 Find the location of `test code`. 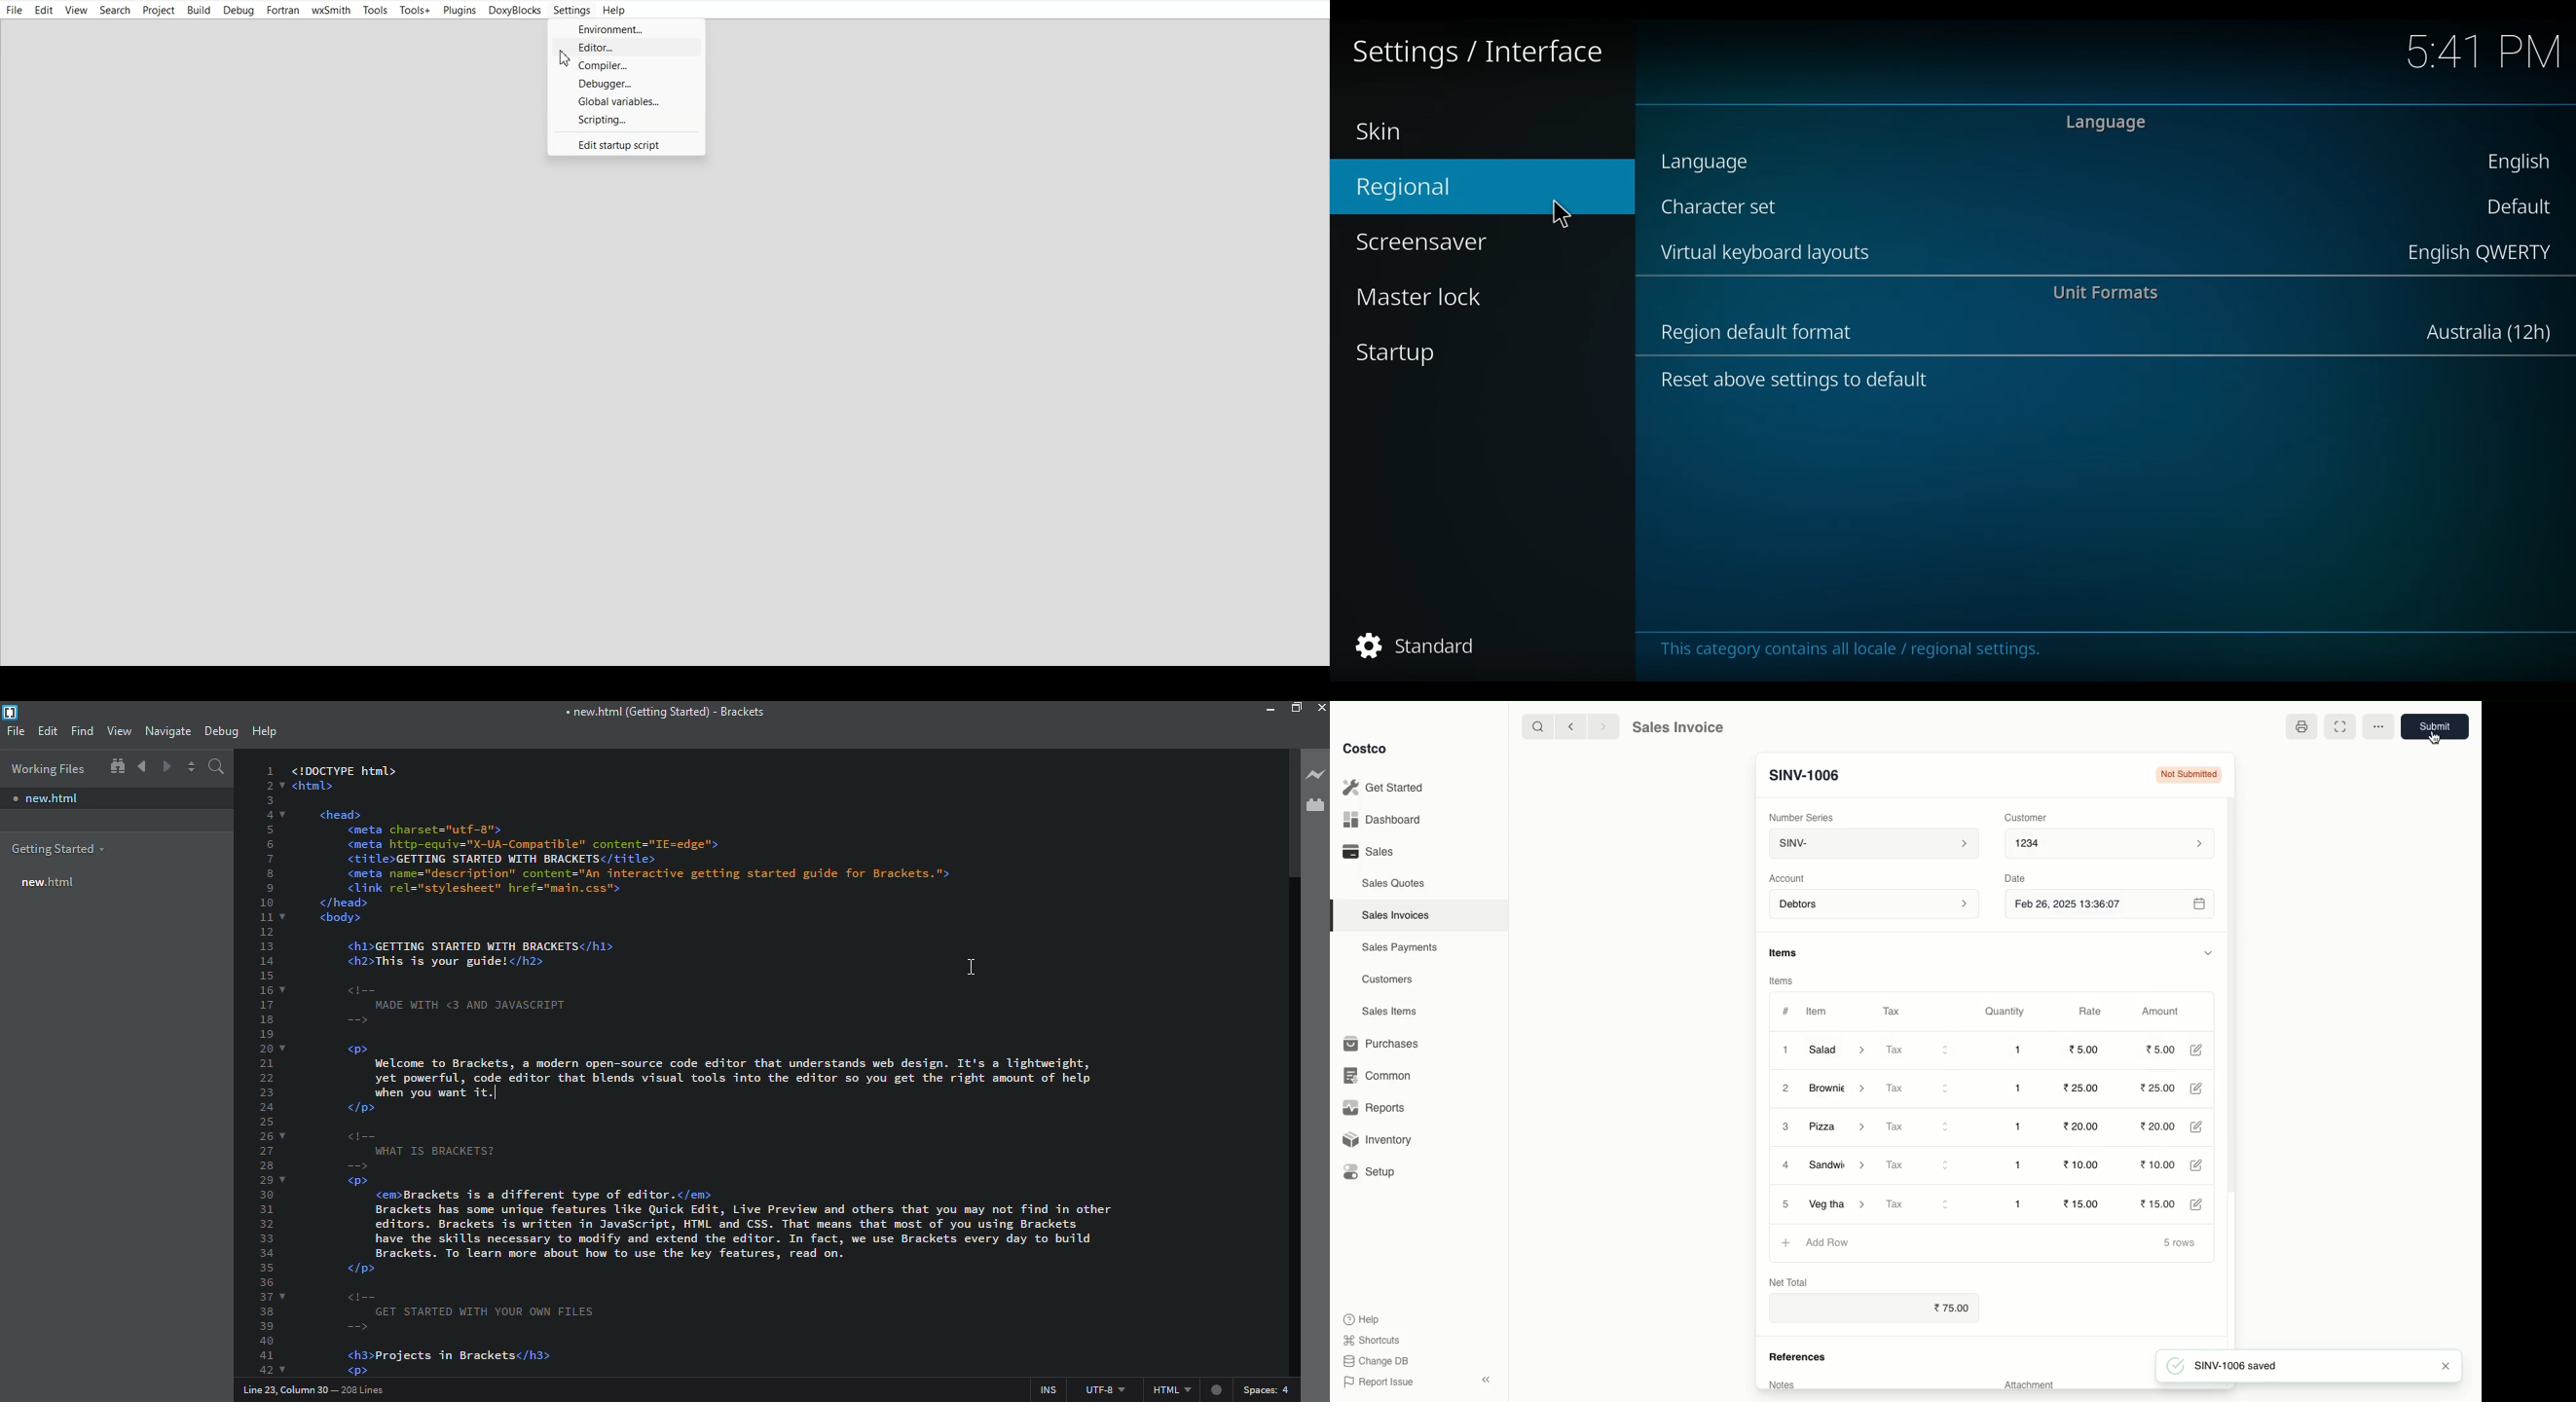

test code is located at coordinates (479, 989).